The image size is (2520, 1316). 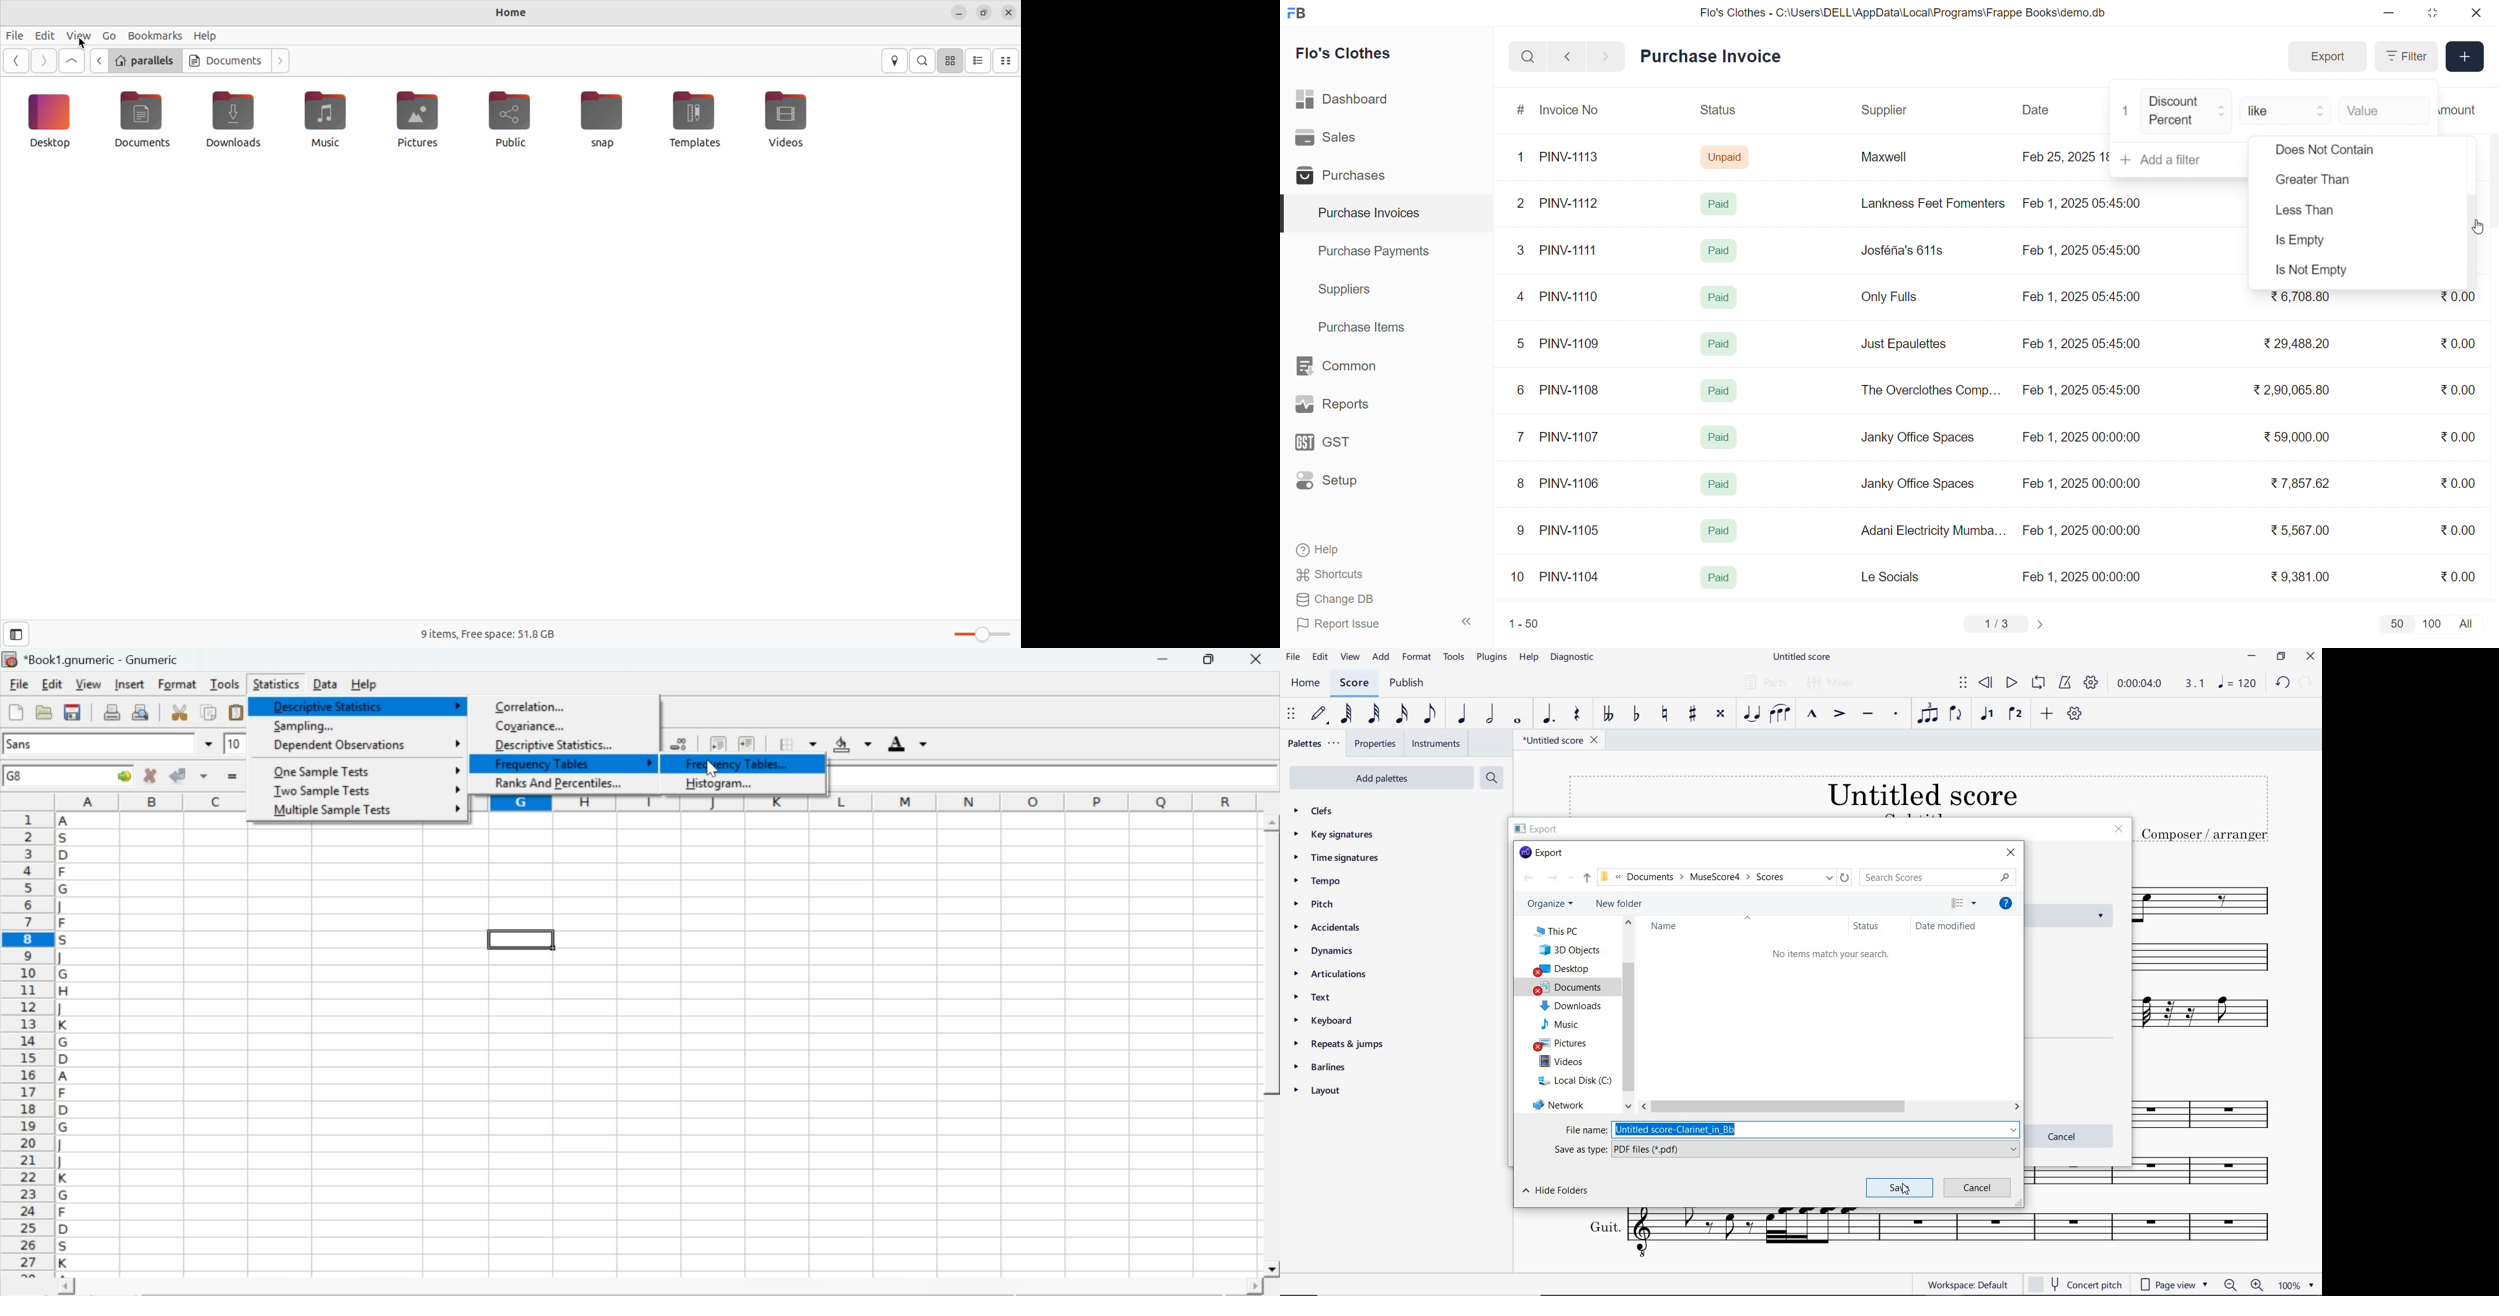 I want to click on 1/3, so click(x=1997, y=625).